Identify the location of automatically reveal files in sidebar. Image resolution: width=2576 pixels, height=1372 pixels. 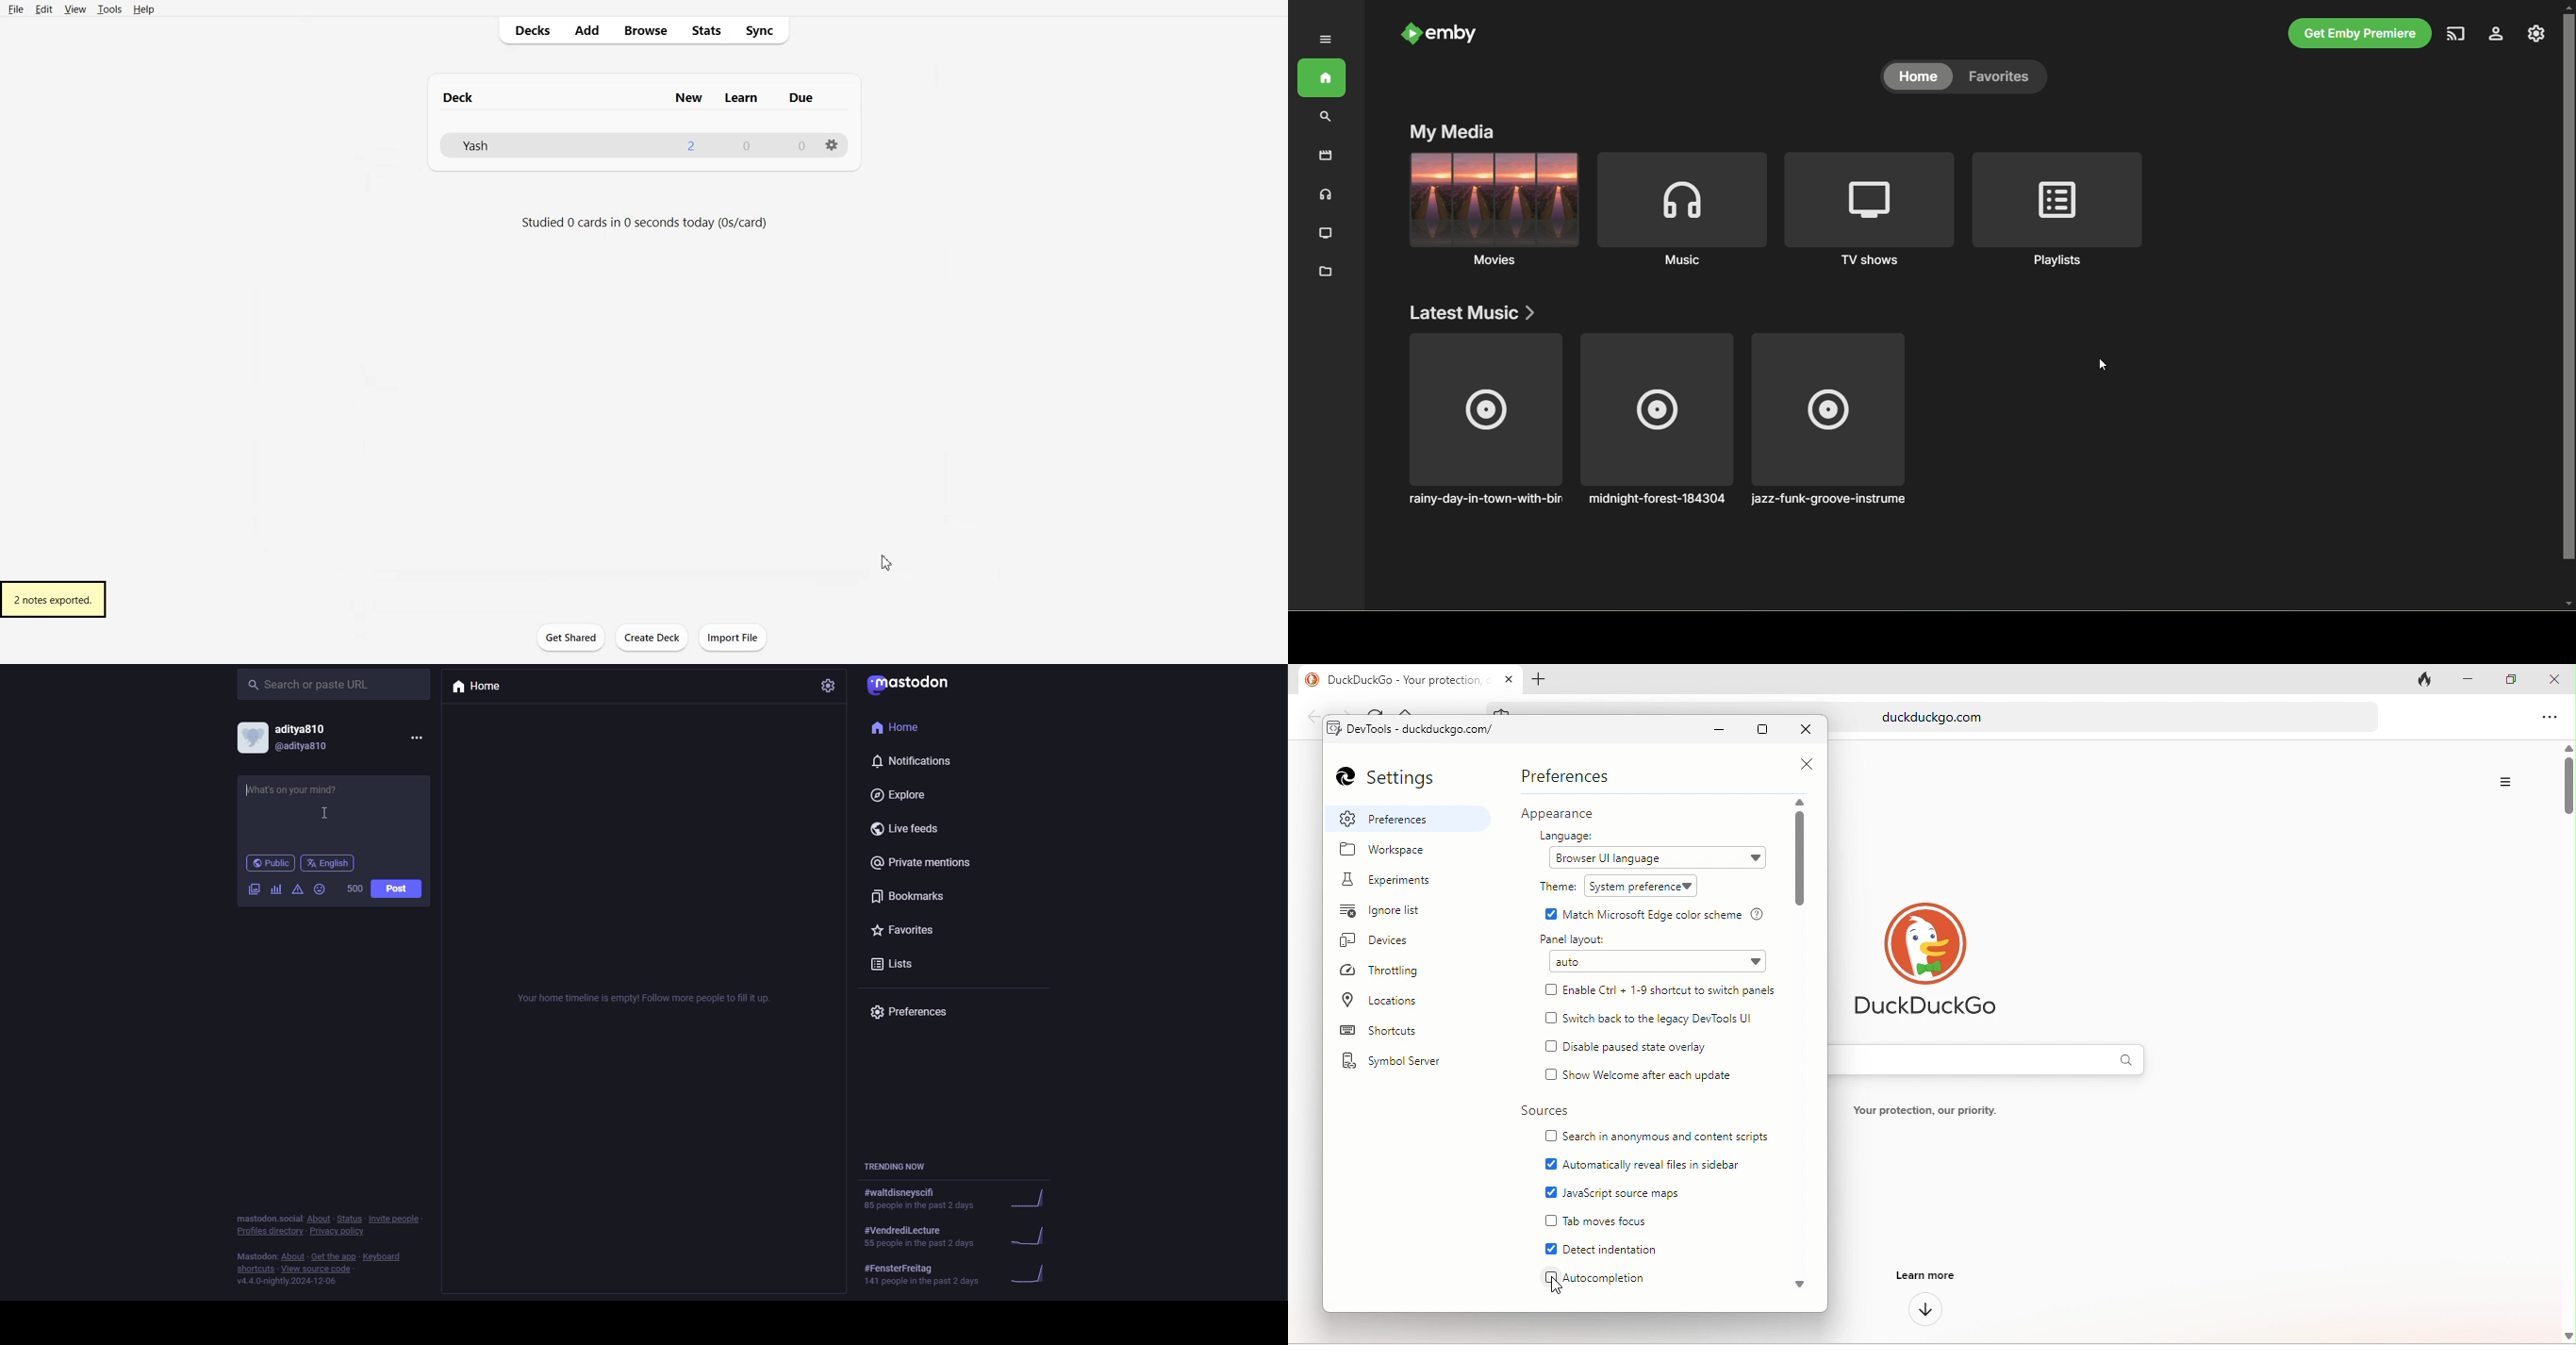
(1656, 1161).